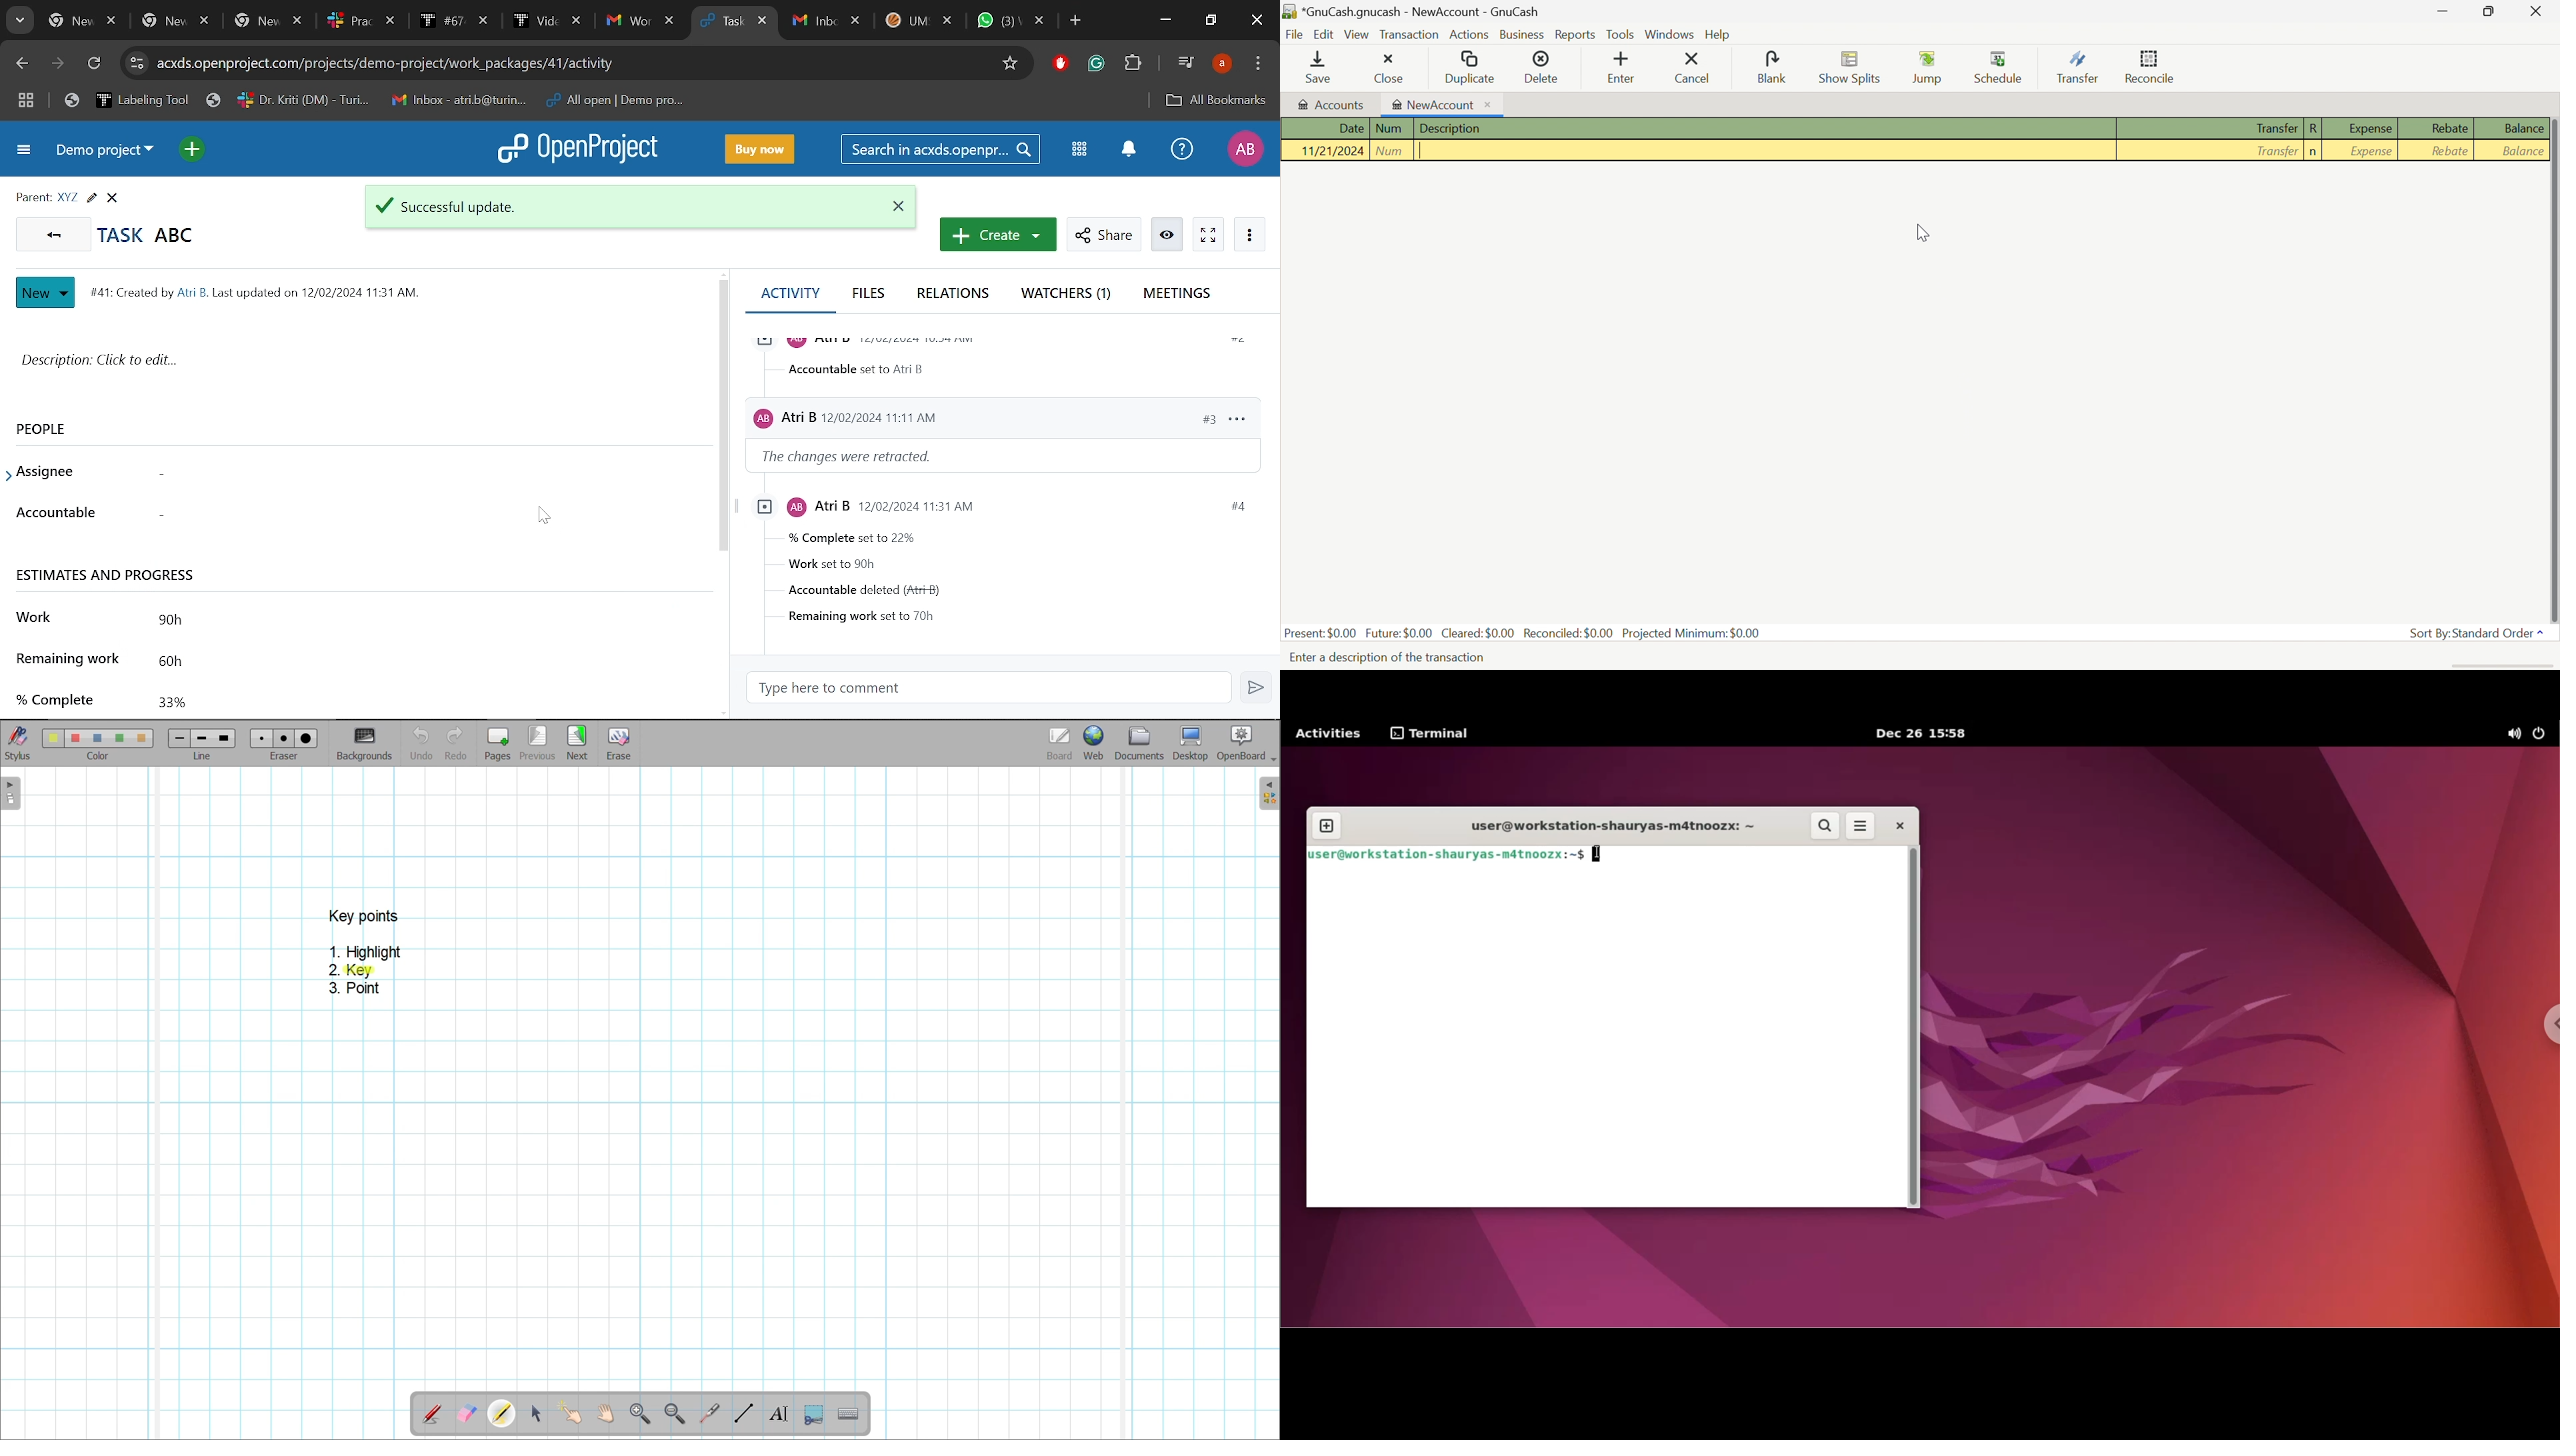 This screenshot has width=2576, height=1456. What do you see at coordinates (1208, 235) in the screenshot?
I see `Activate zen mode` at bounding box center [1208, 235].